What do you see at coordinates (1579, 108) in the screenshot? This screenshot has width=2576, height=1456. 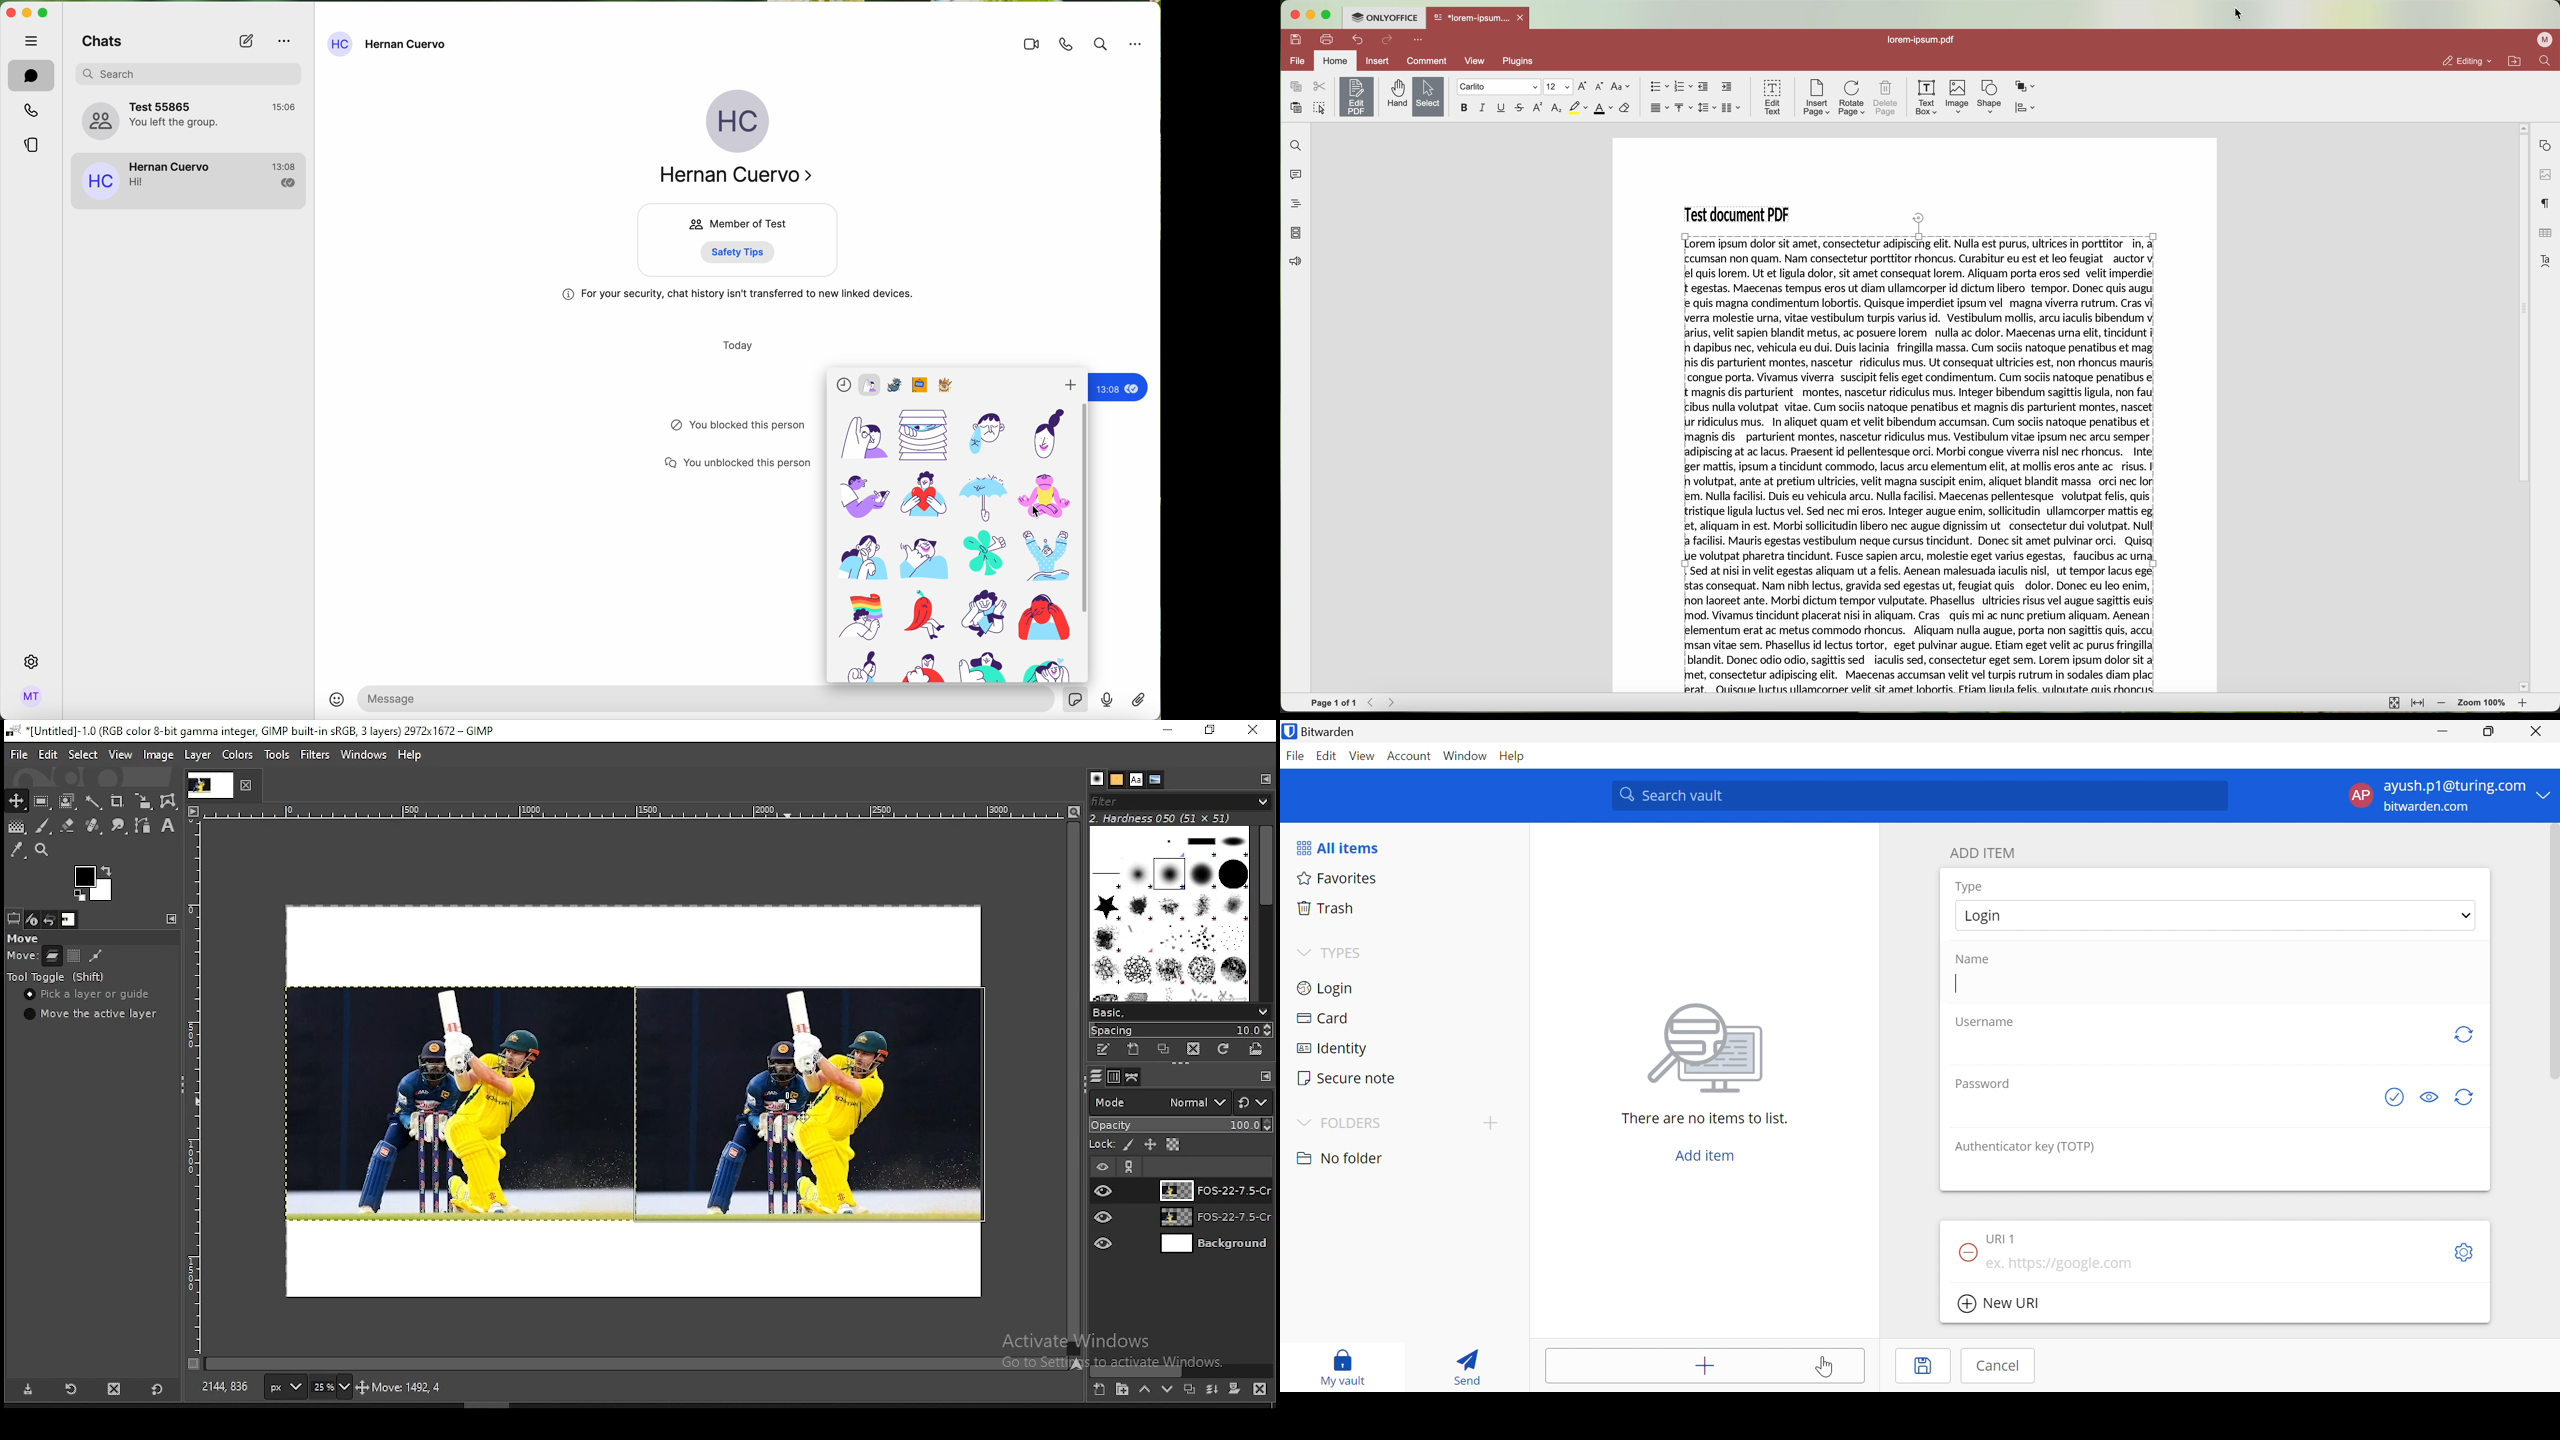 I see `highlight color` at bounding box center [1579, 108].